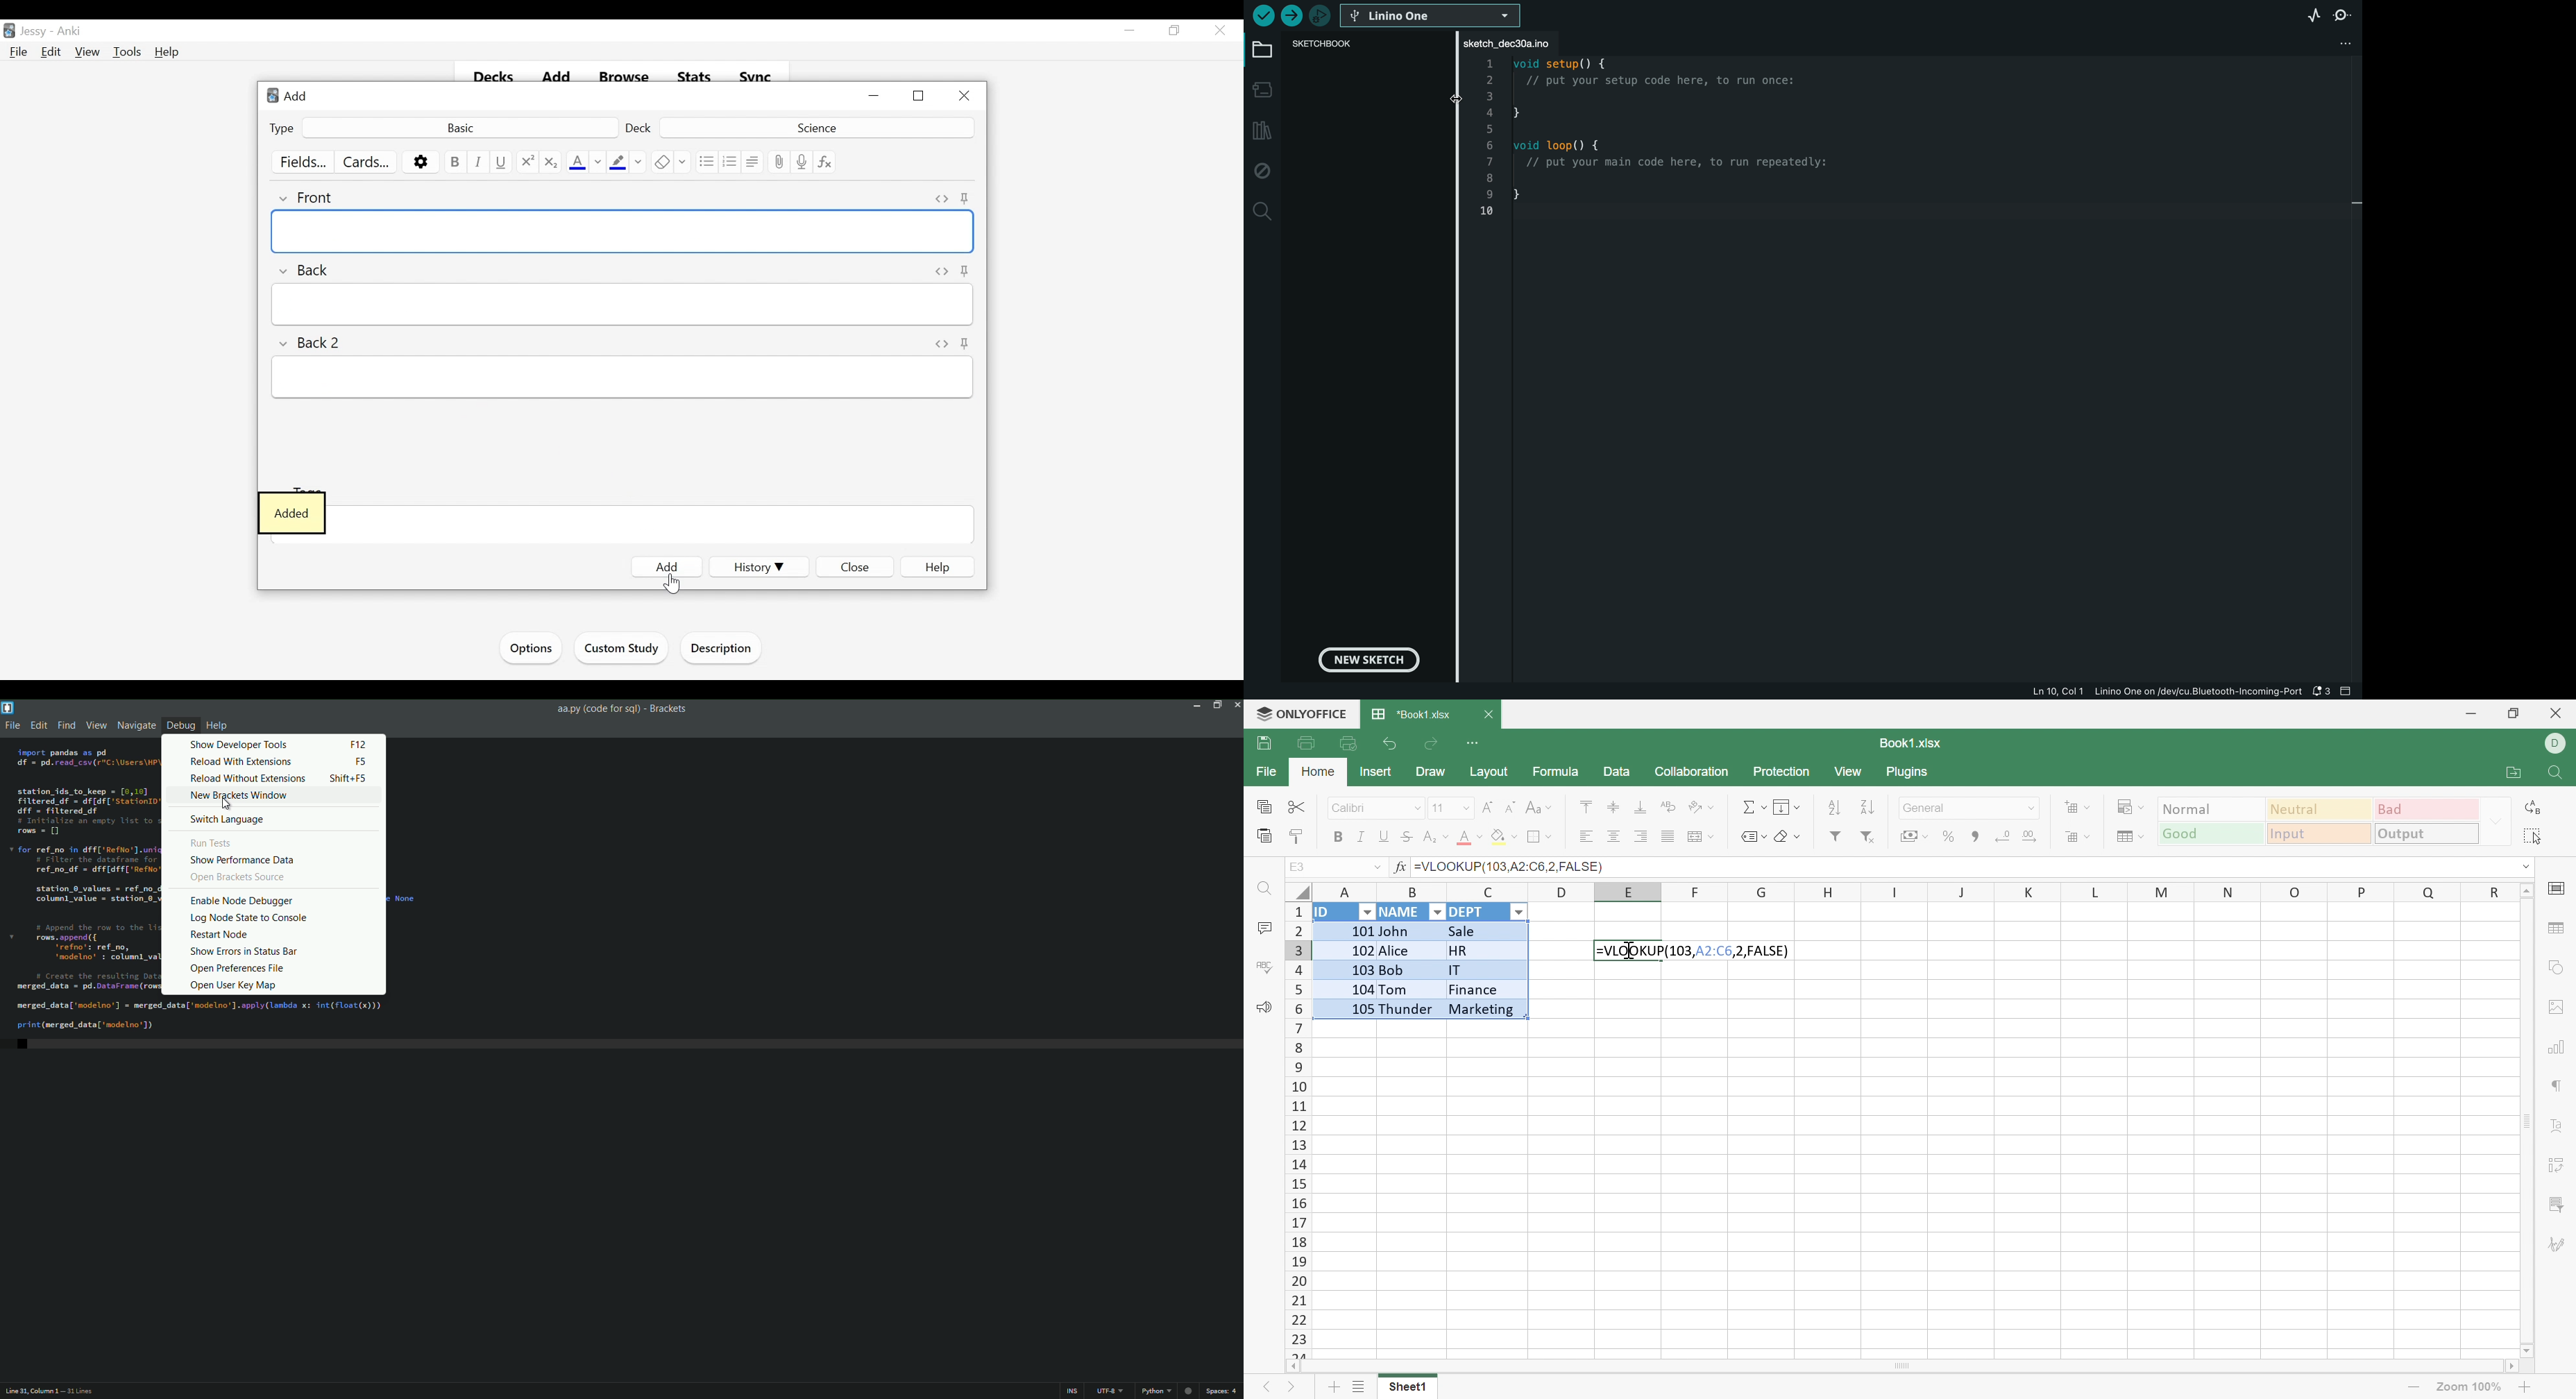 This screenshot has height=1400, width=2576. I want to click on Restore, so click(920, 97).